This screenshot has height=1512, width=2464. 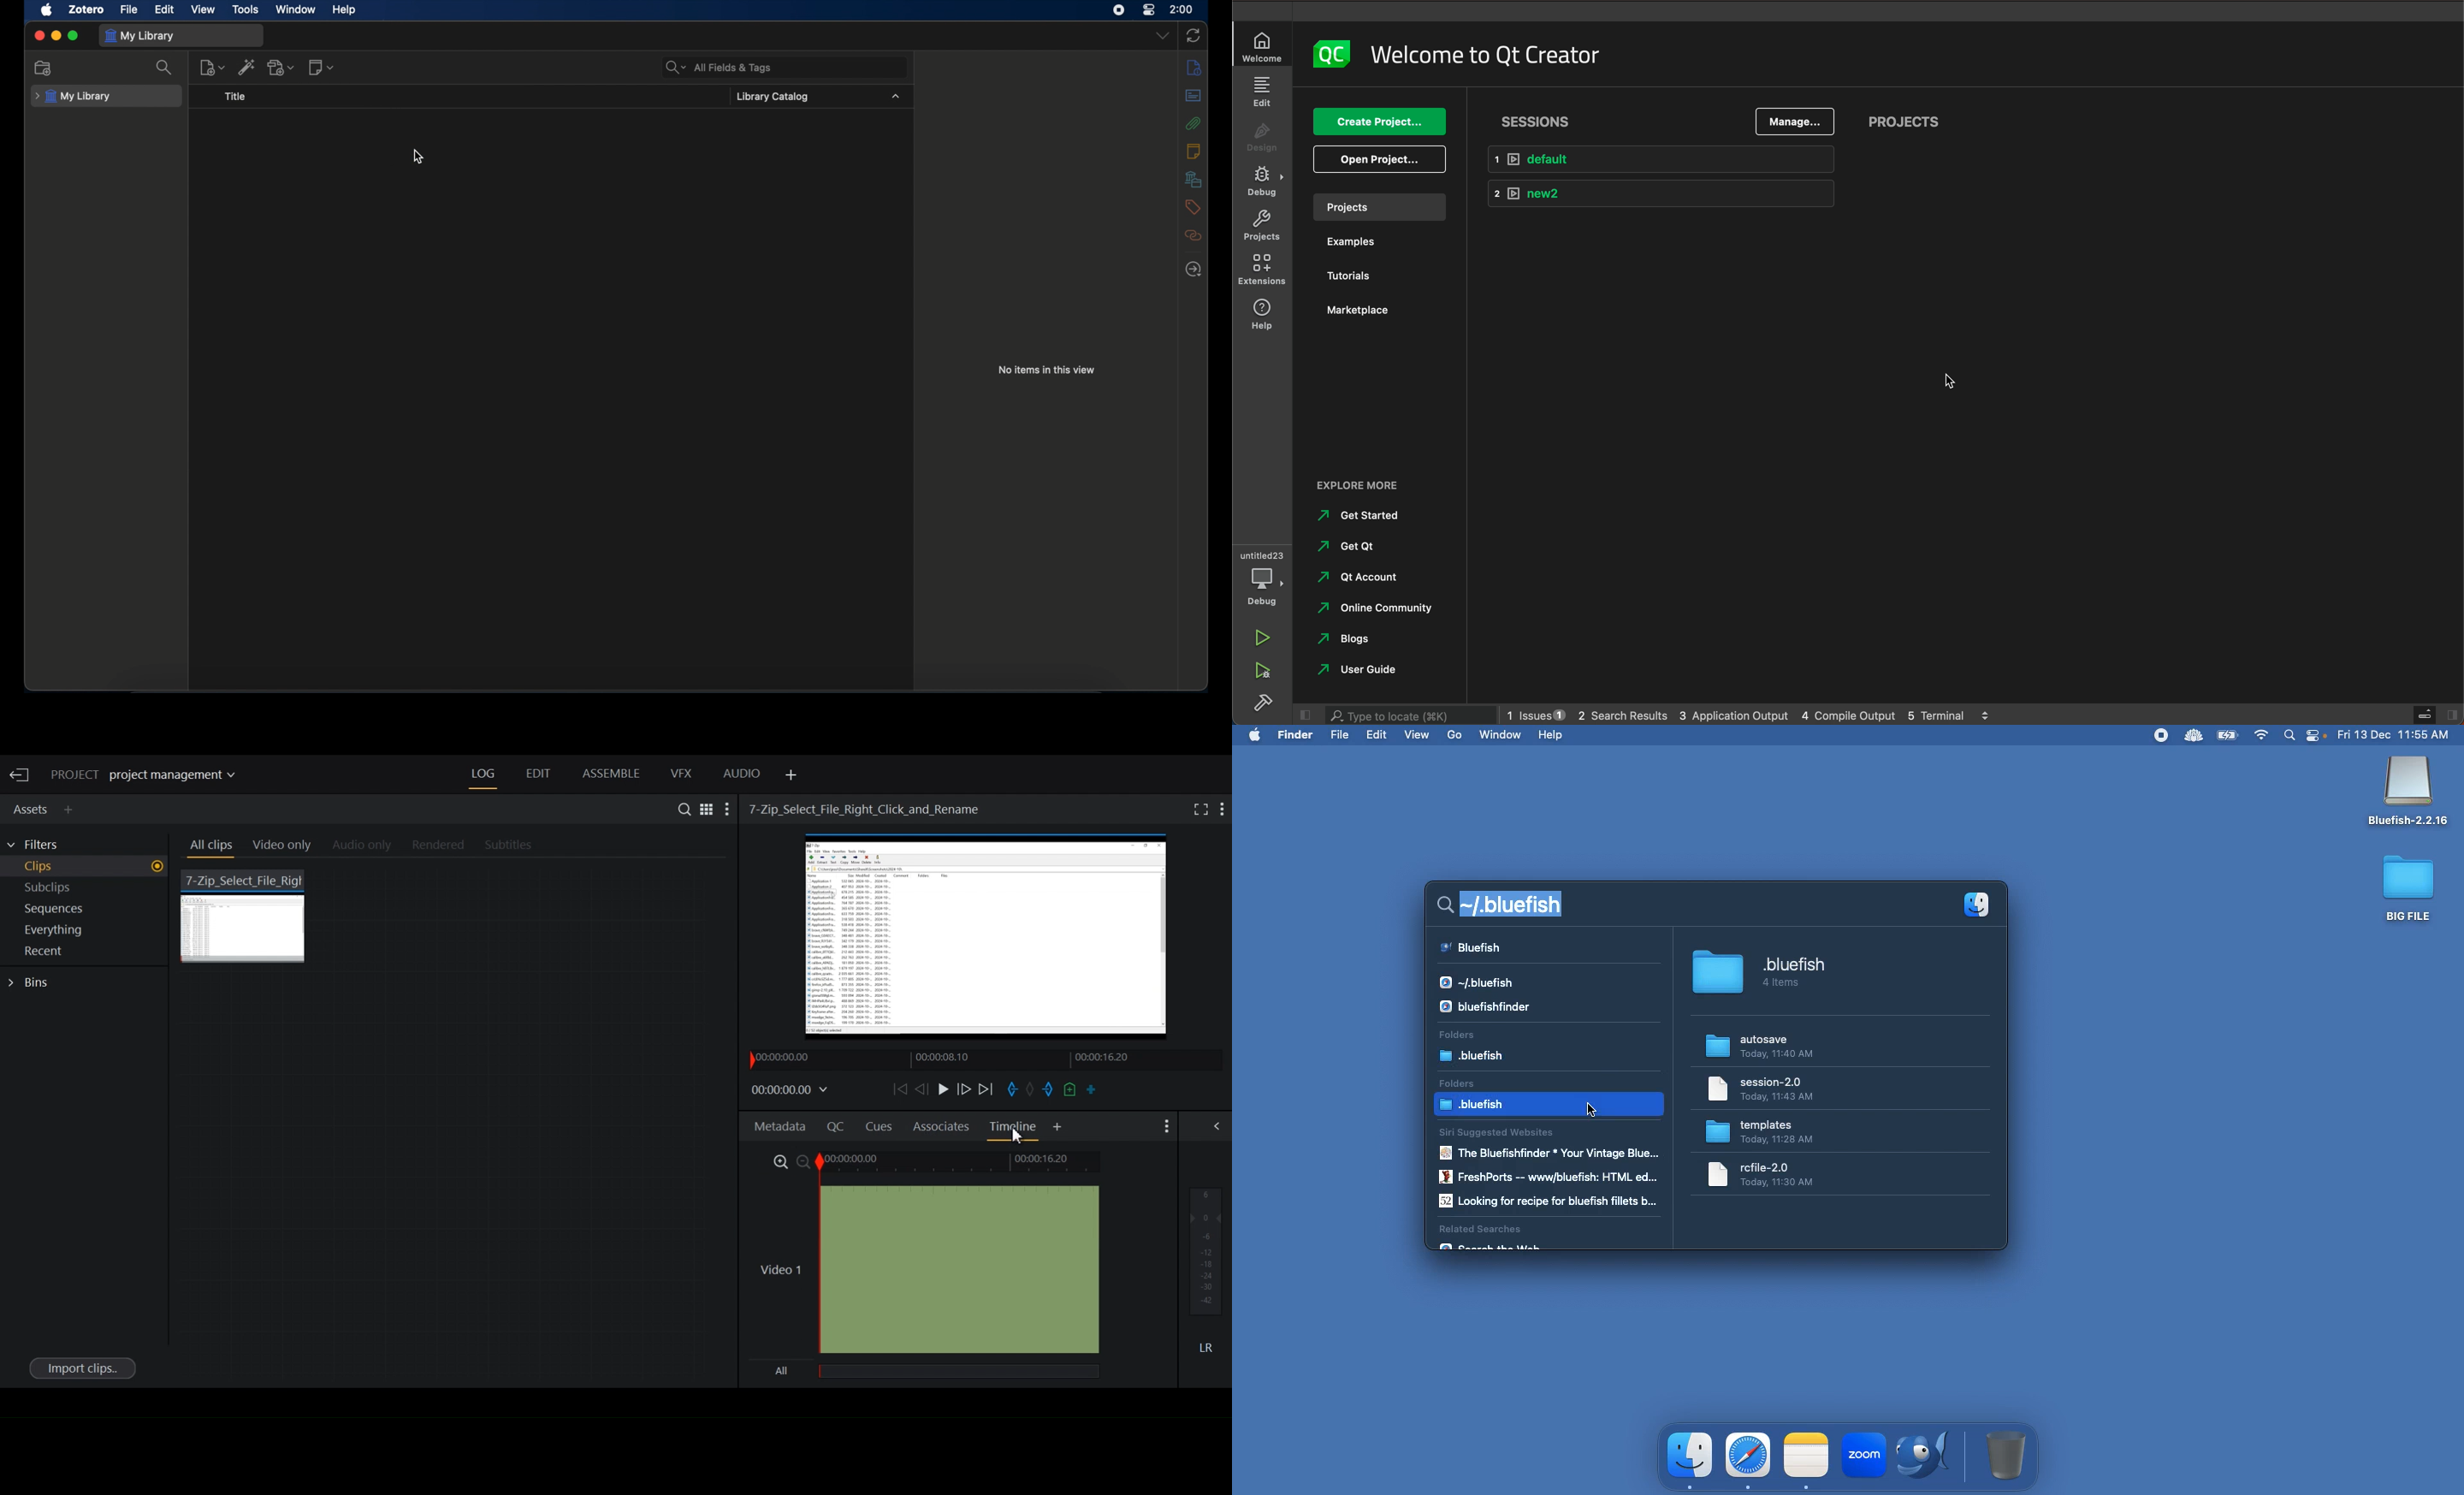 What do you see at coordinates (1351, 639) in the screenshot?
I see `blogs` at bounding box center [1351, 639].